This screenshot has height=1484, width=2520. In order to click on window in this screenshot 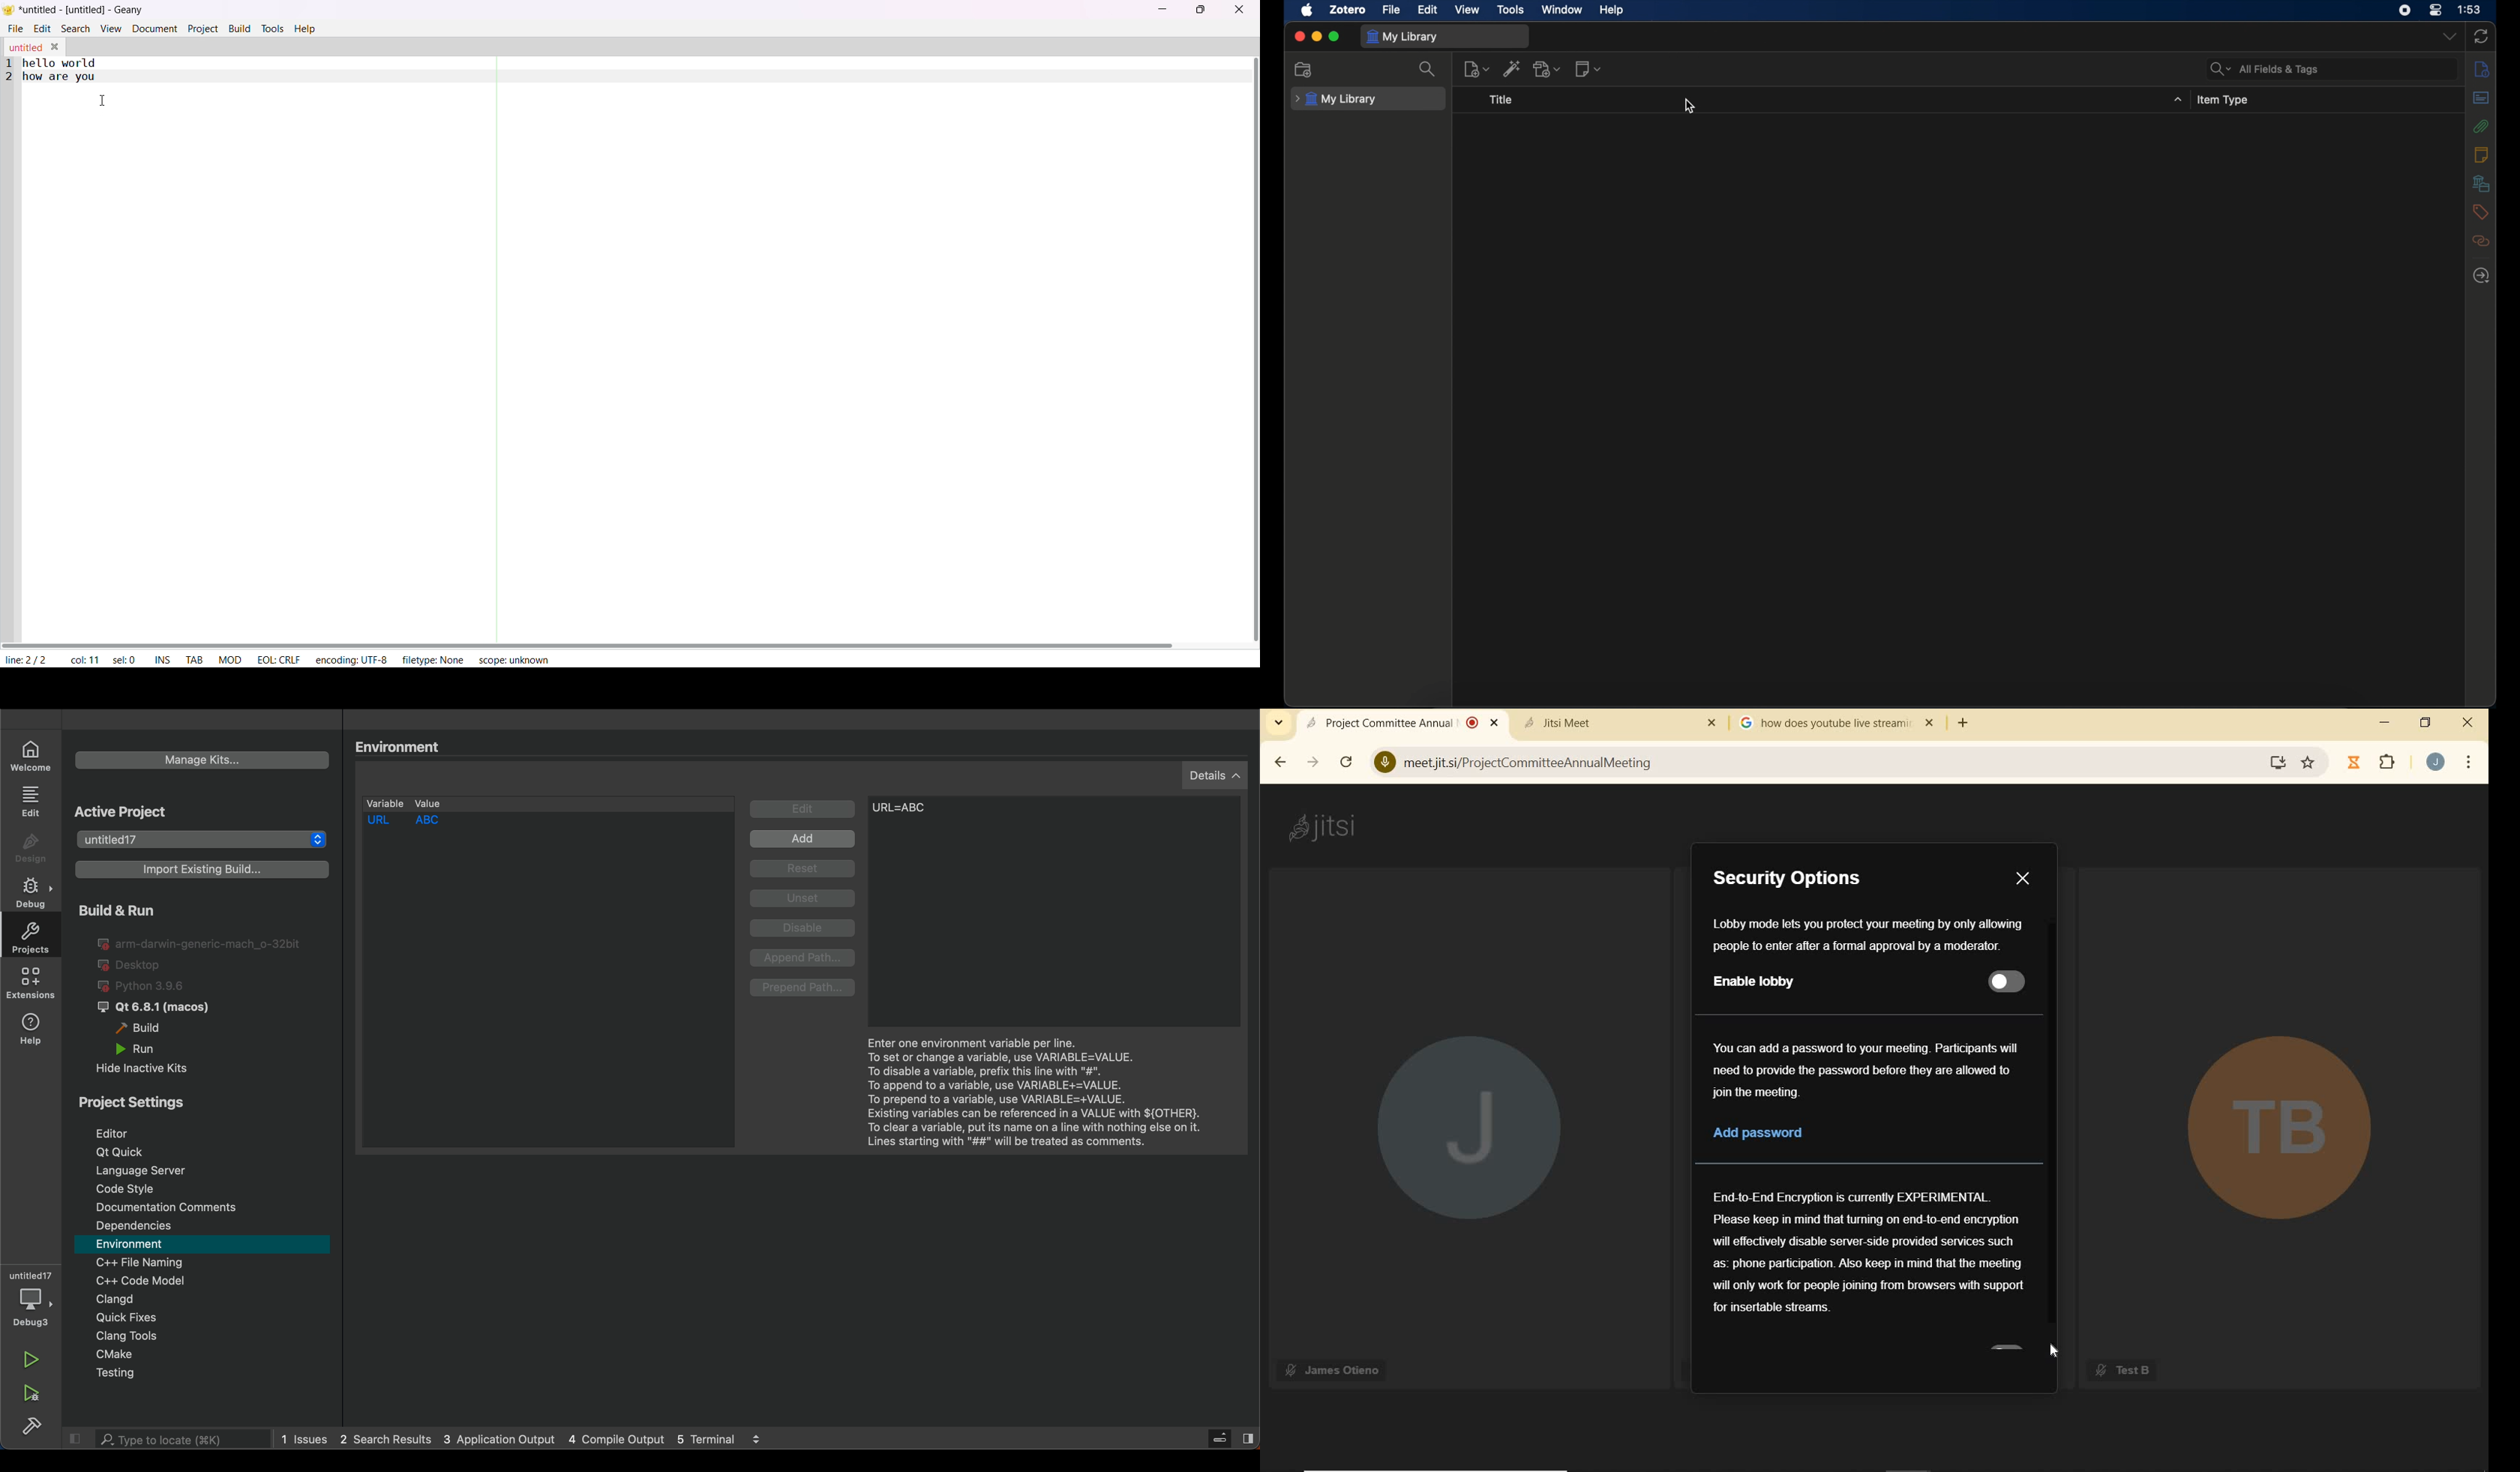, I will do `click(1561, 9)`.